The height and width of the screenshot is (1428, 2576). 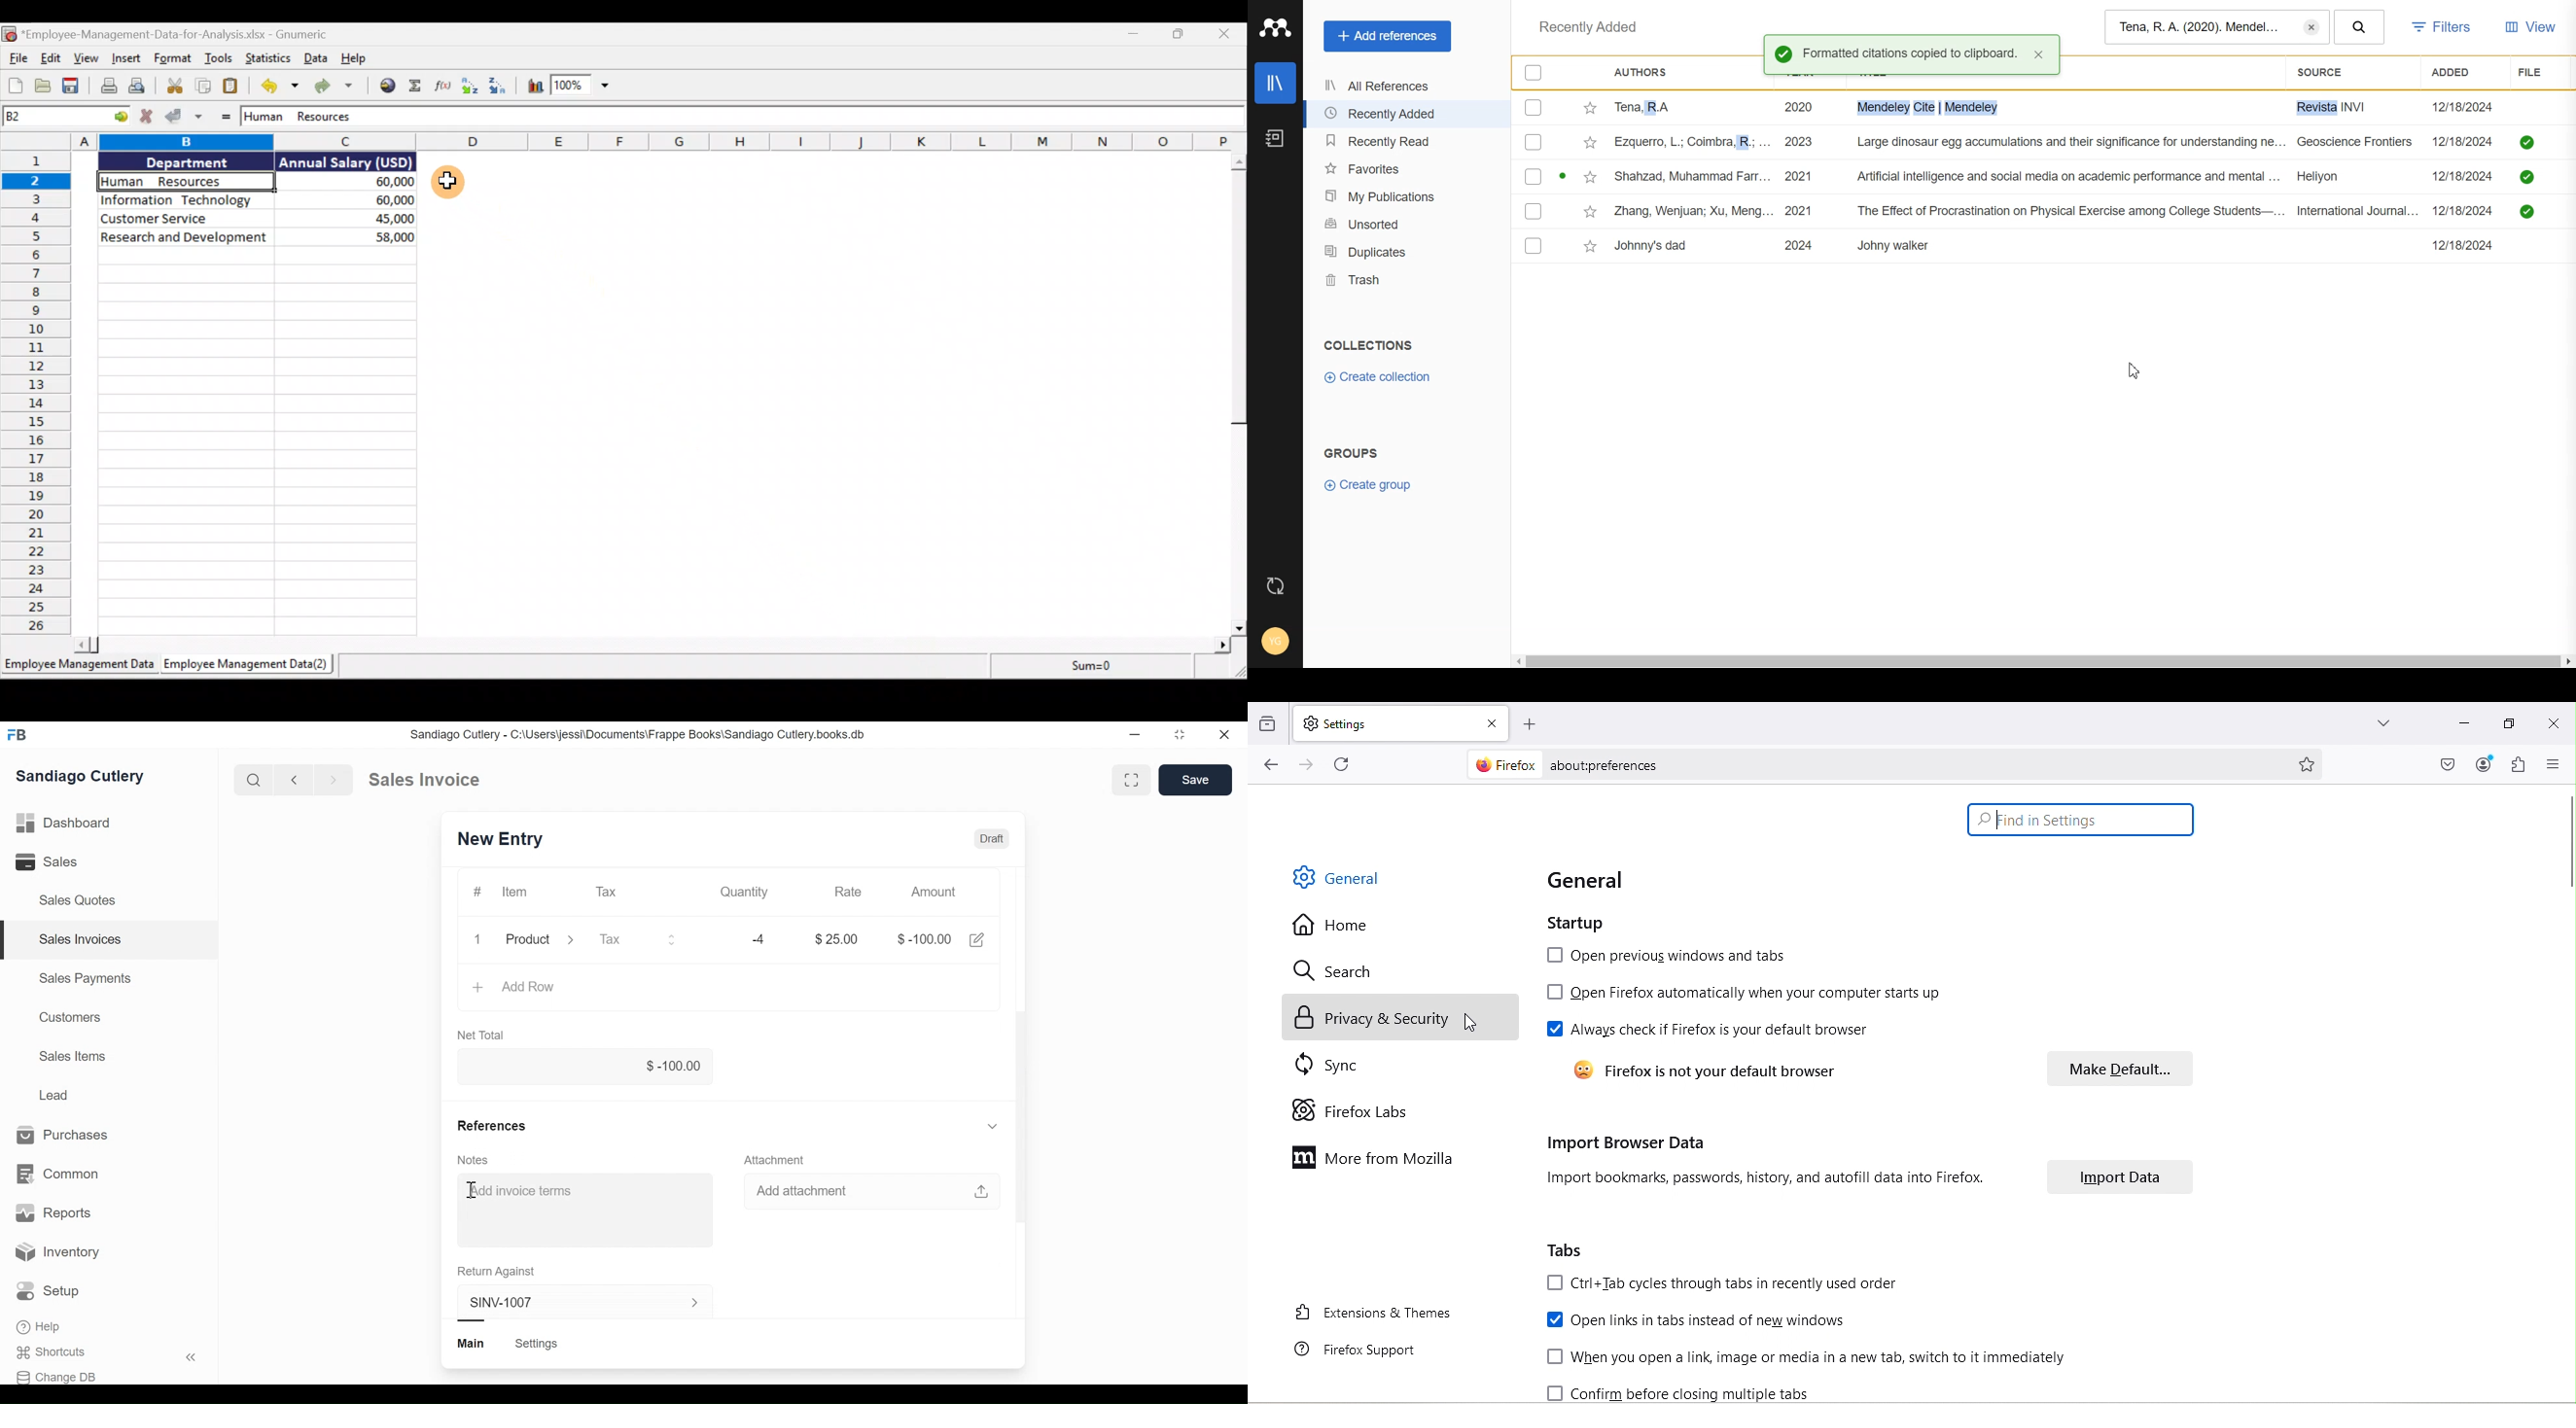 What do you see at coordinates (85, 60) in the screenshot?
I see `View` at bounding box center [85, 60].